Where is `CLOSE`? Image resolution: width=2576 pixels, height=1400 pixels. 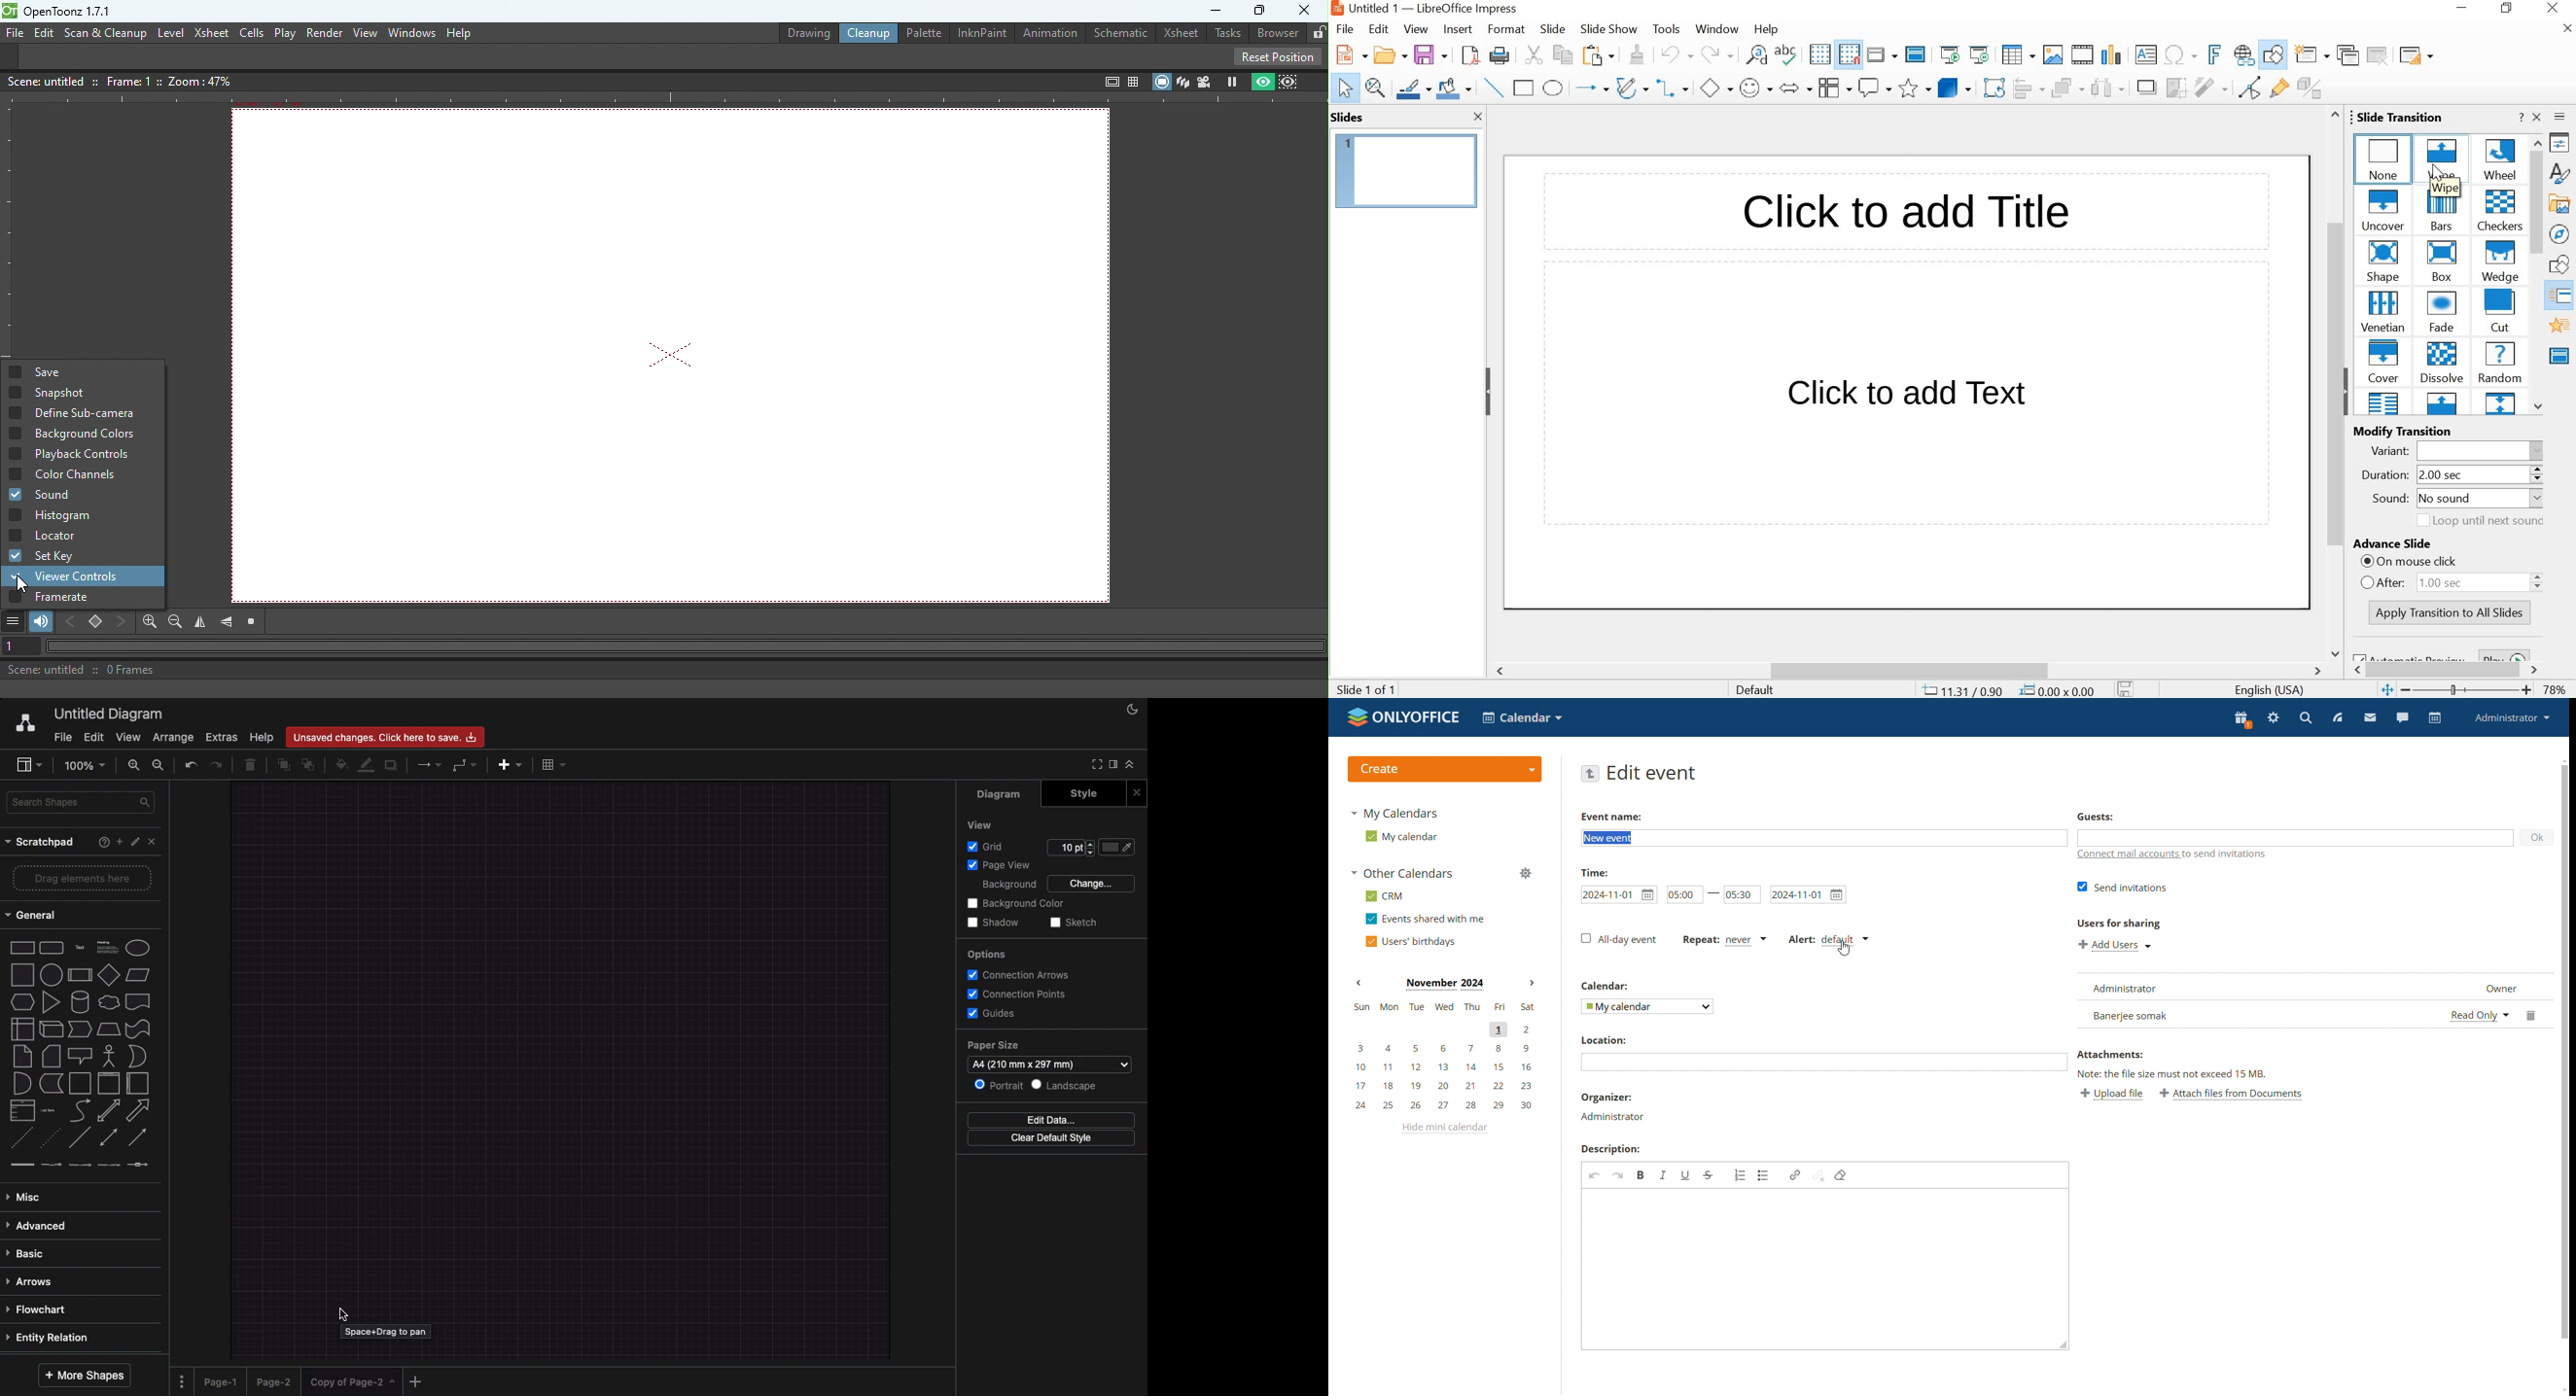 CLOSE is located at coordinates (1477, 117).